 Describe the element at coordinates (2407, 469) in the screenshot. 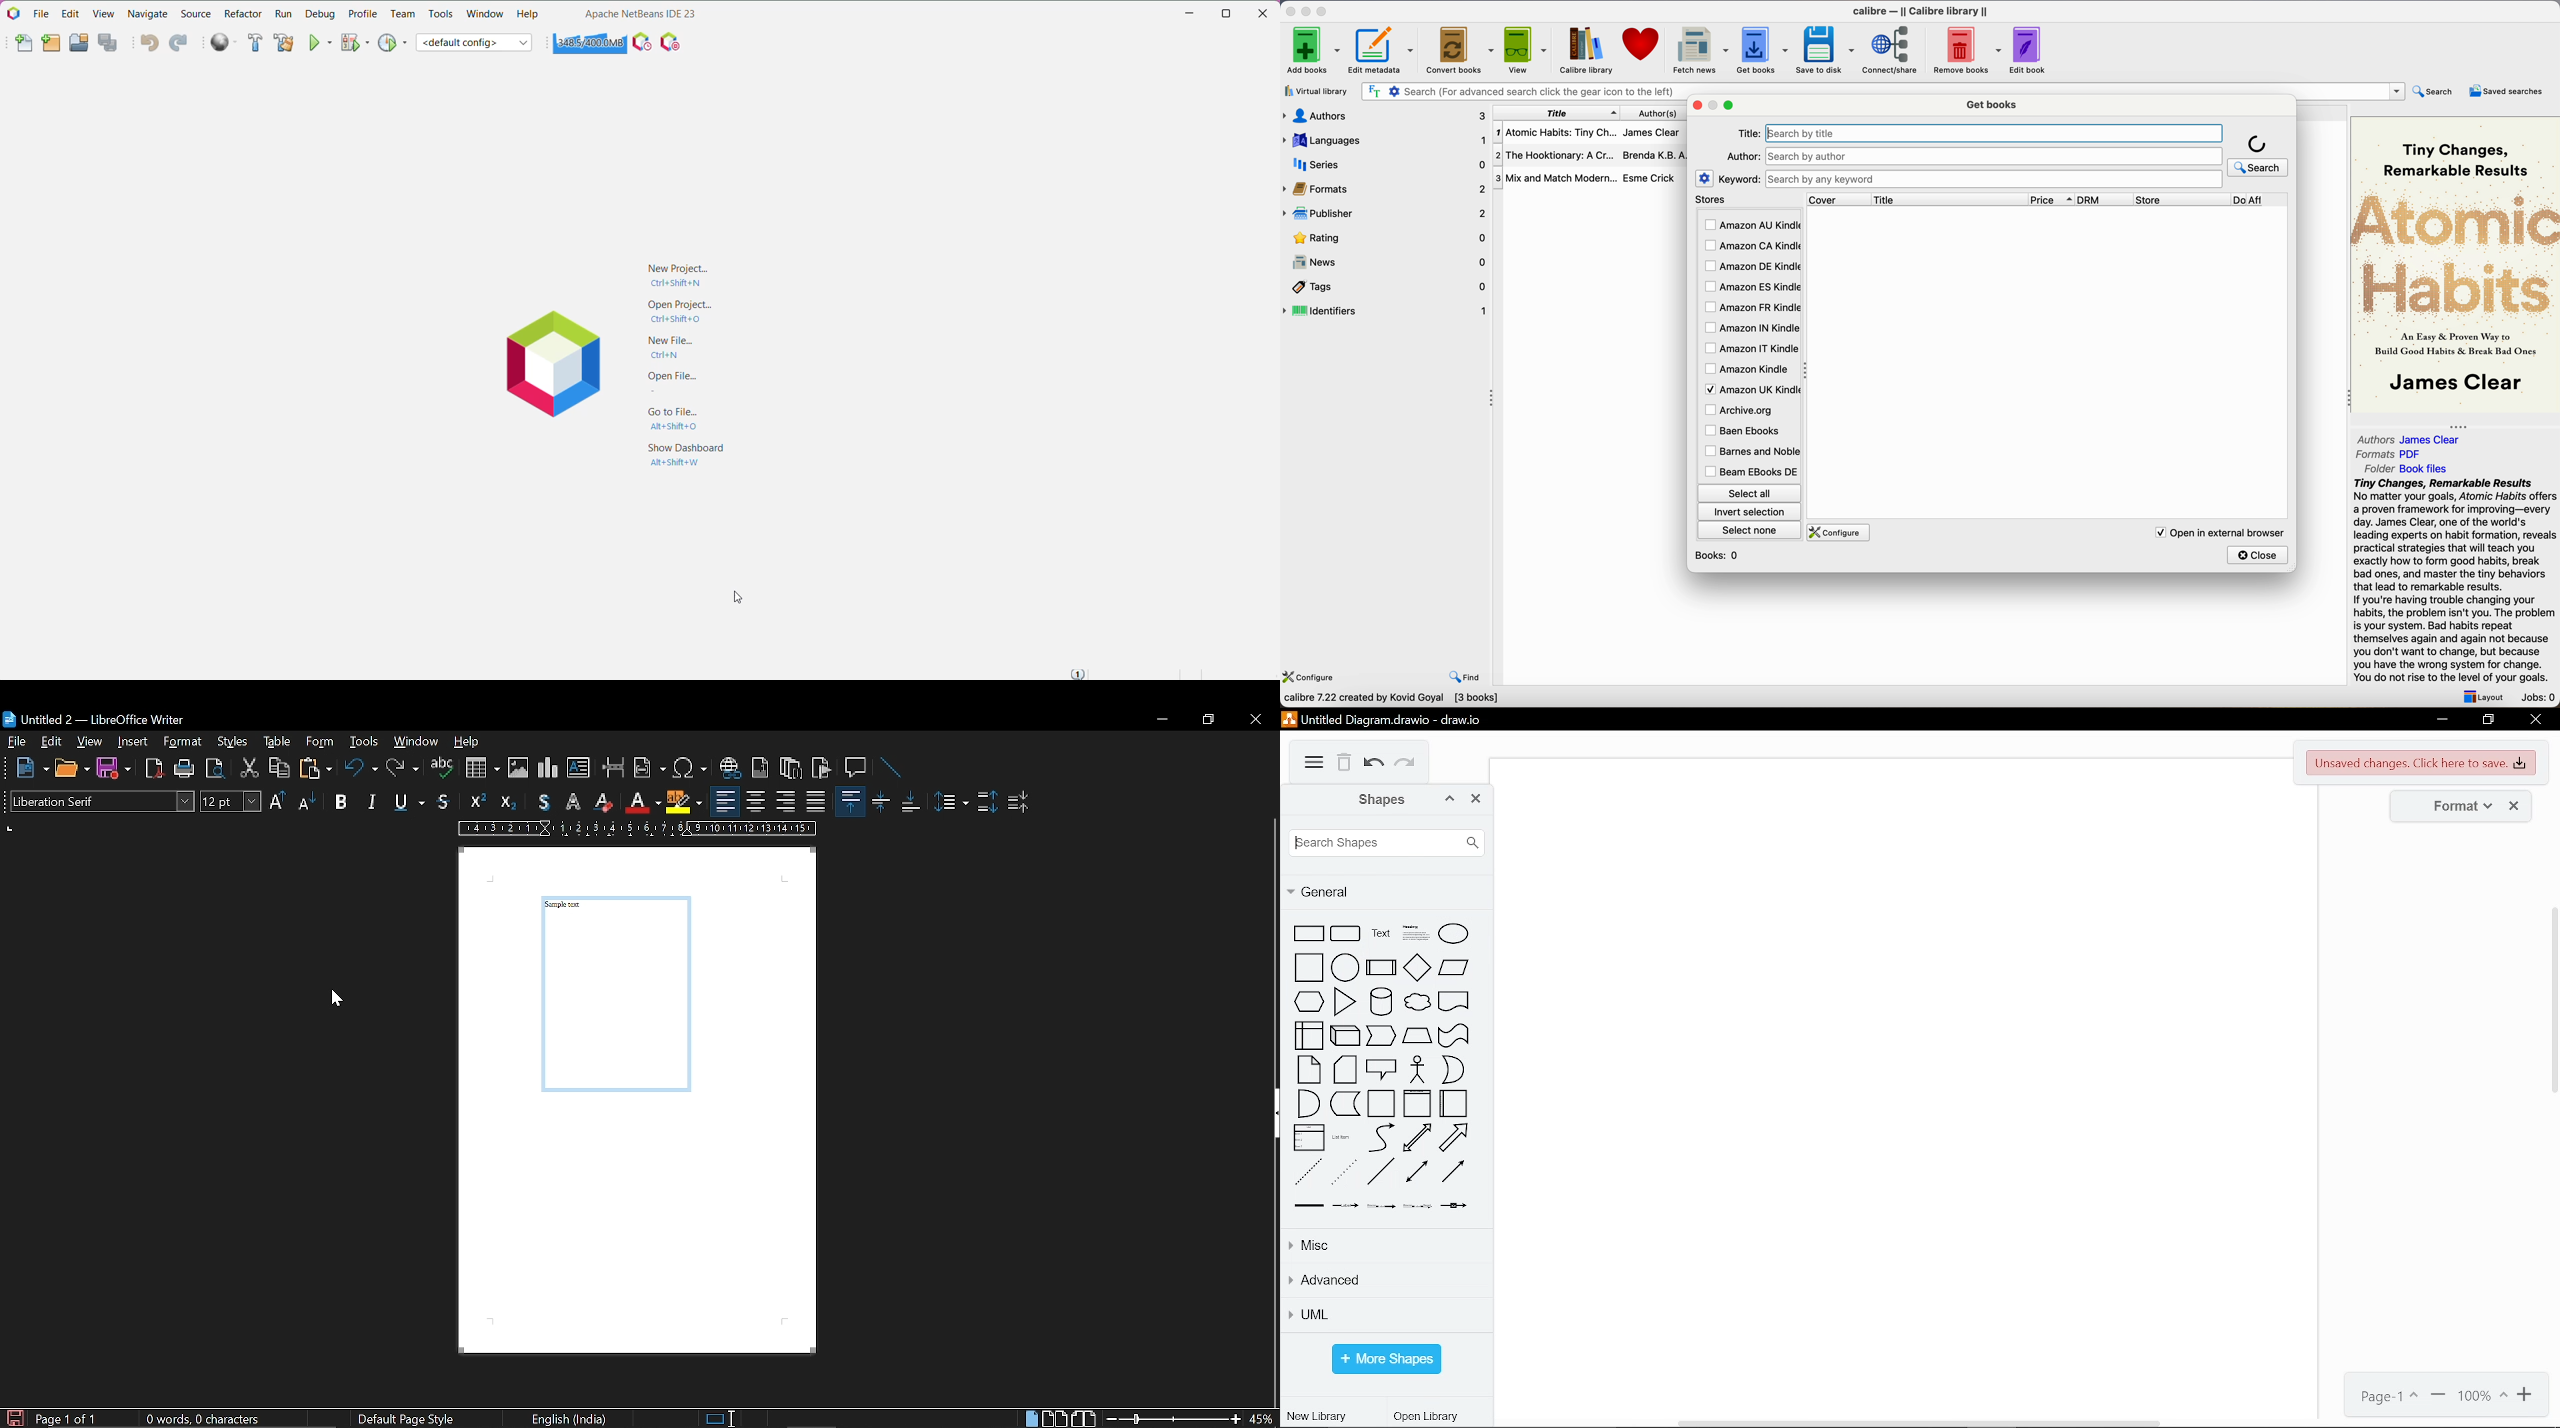

I see `folder Book files` at that location.